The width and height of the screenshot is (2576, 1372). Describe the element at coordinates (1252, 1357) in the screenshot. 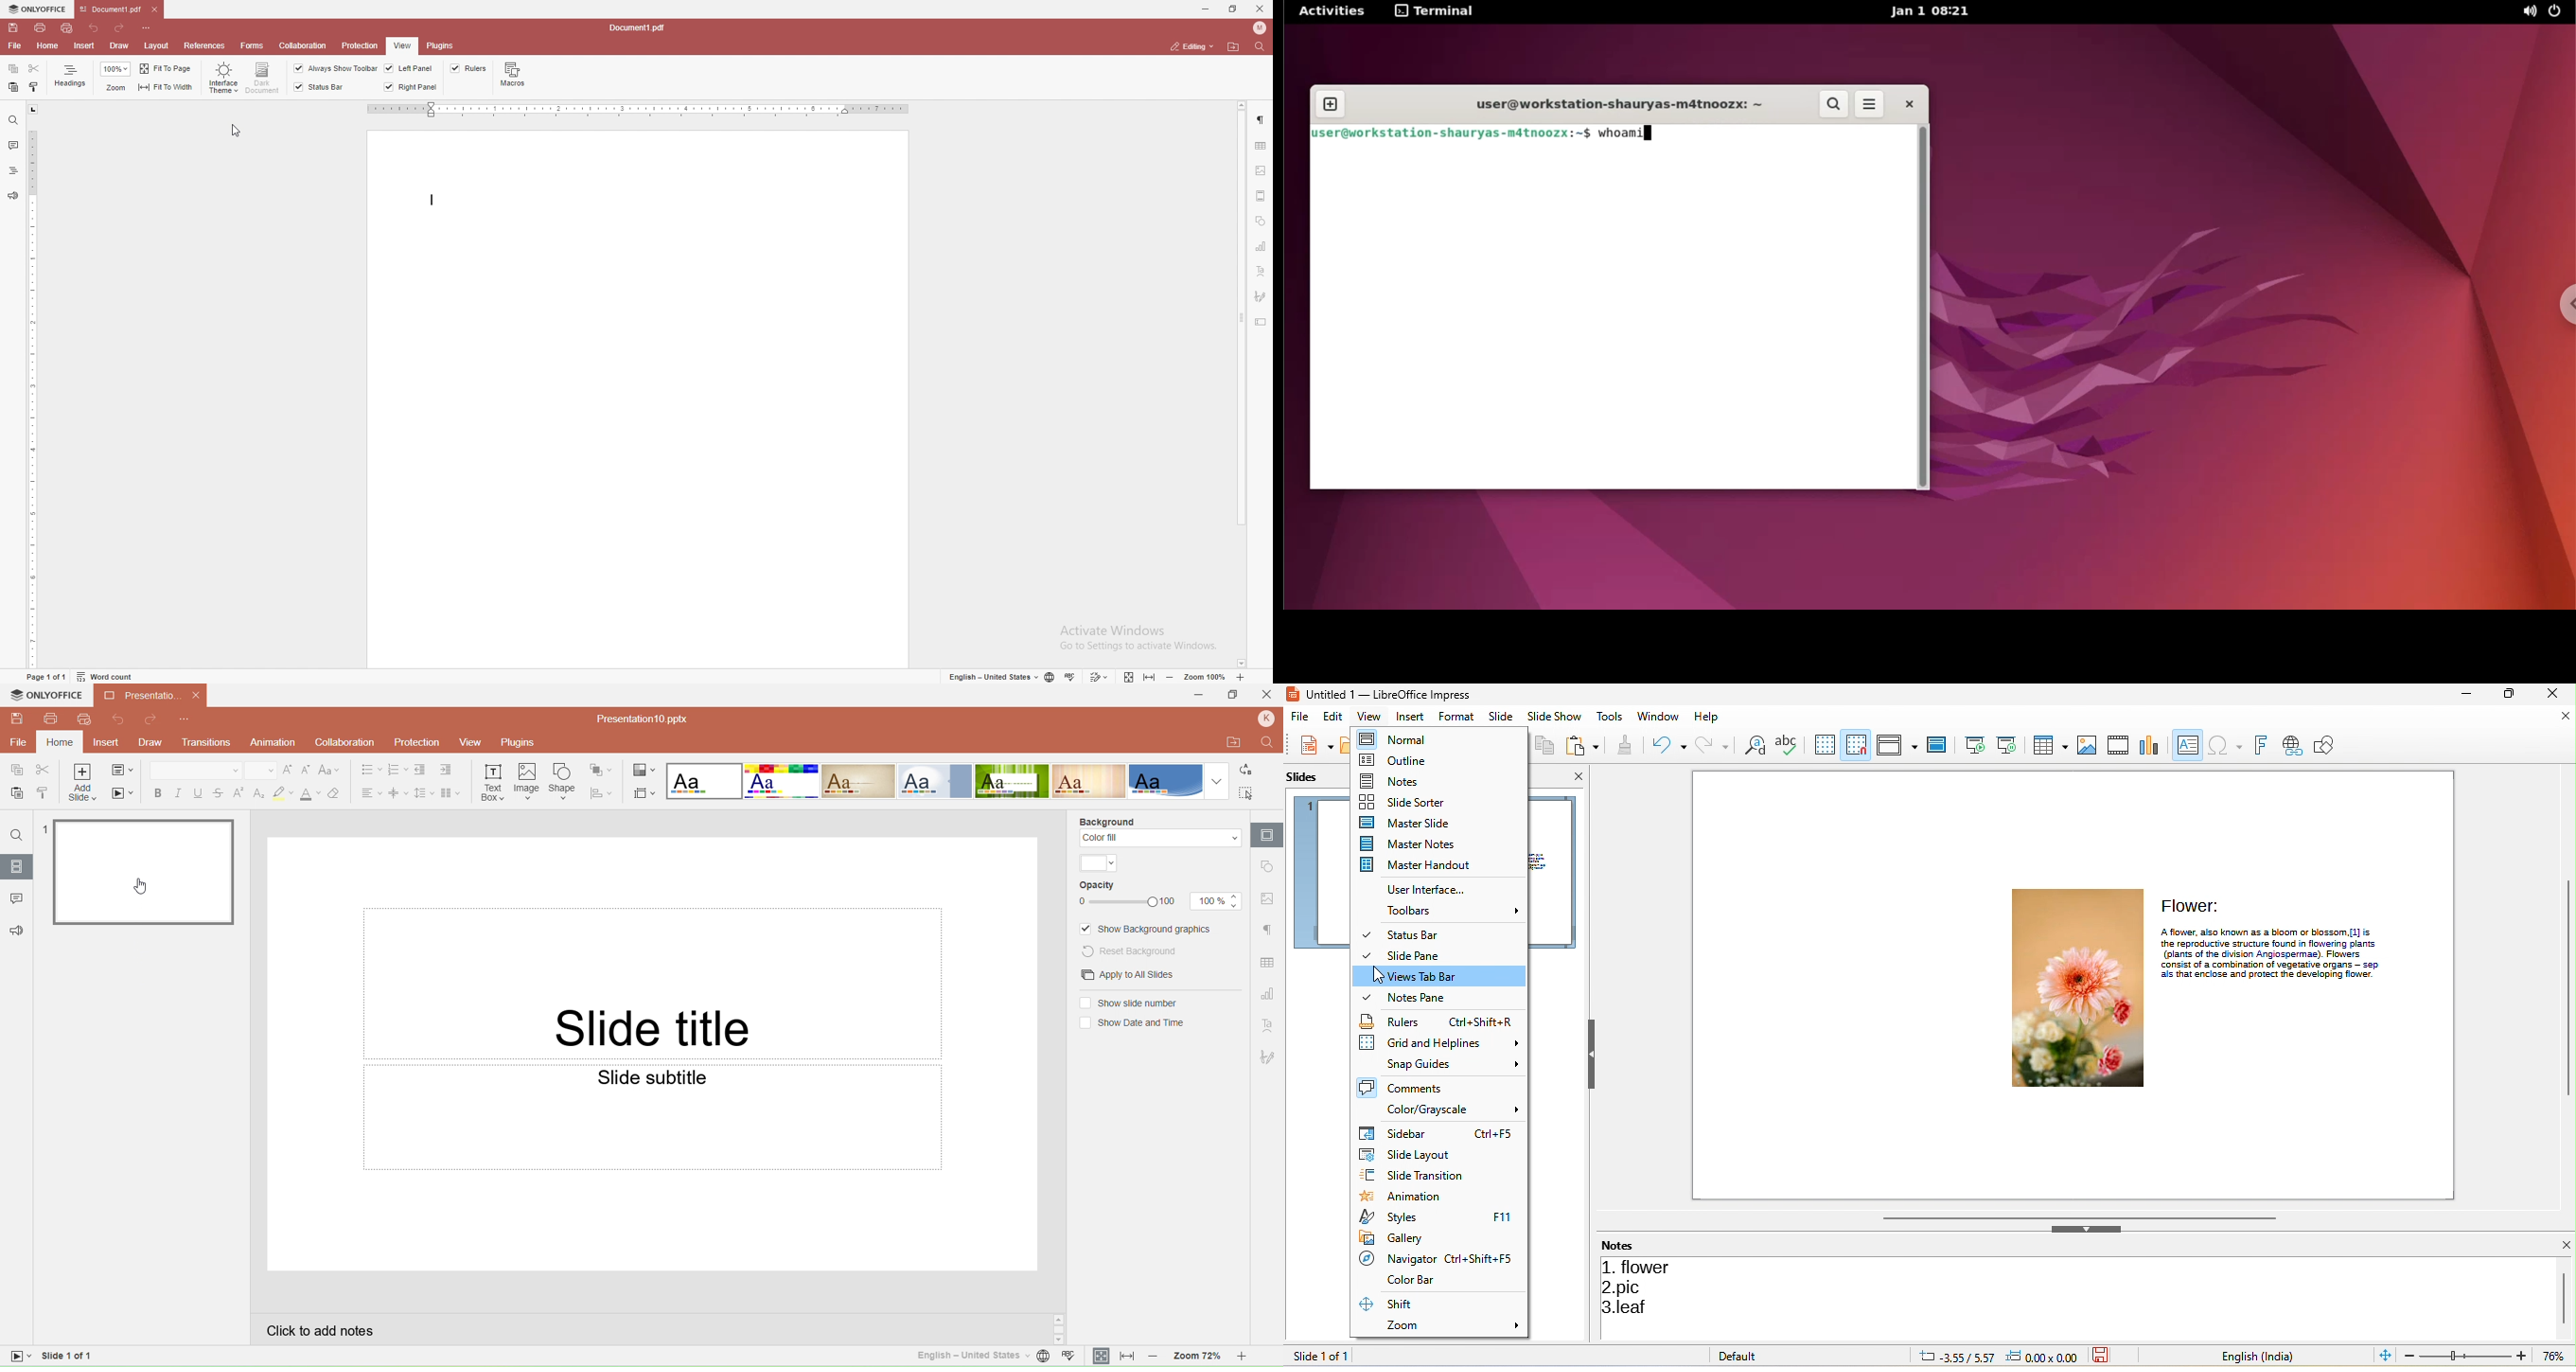

I see `Zoom in` at that location.